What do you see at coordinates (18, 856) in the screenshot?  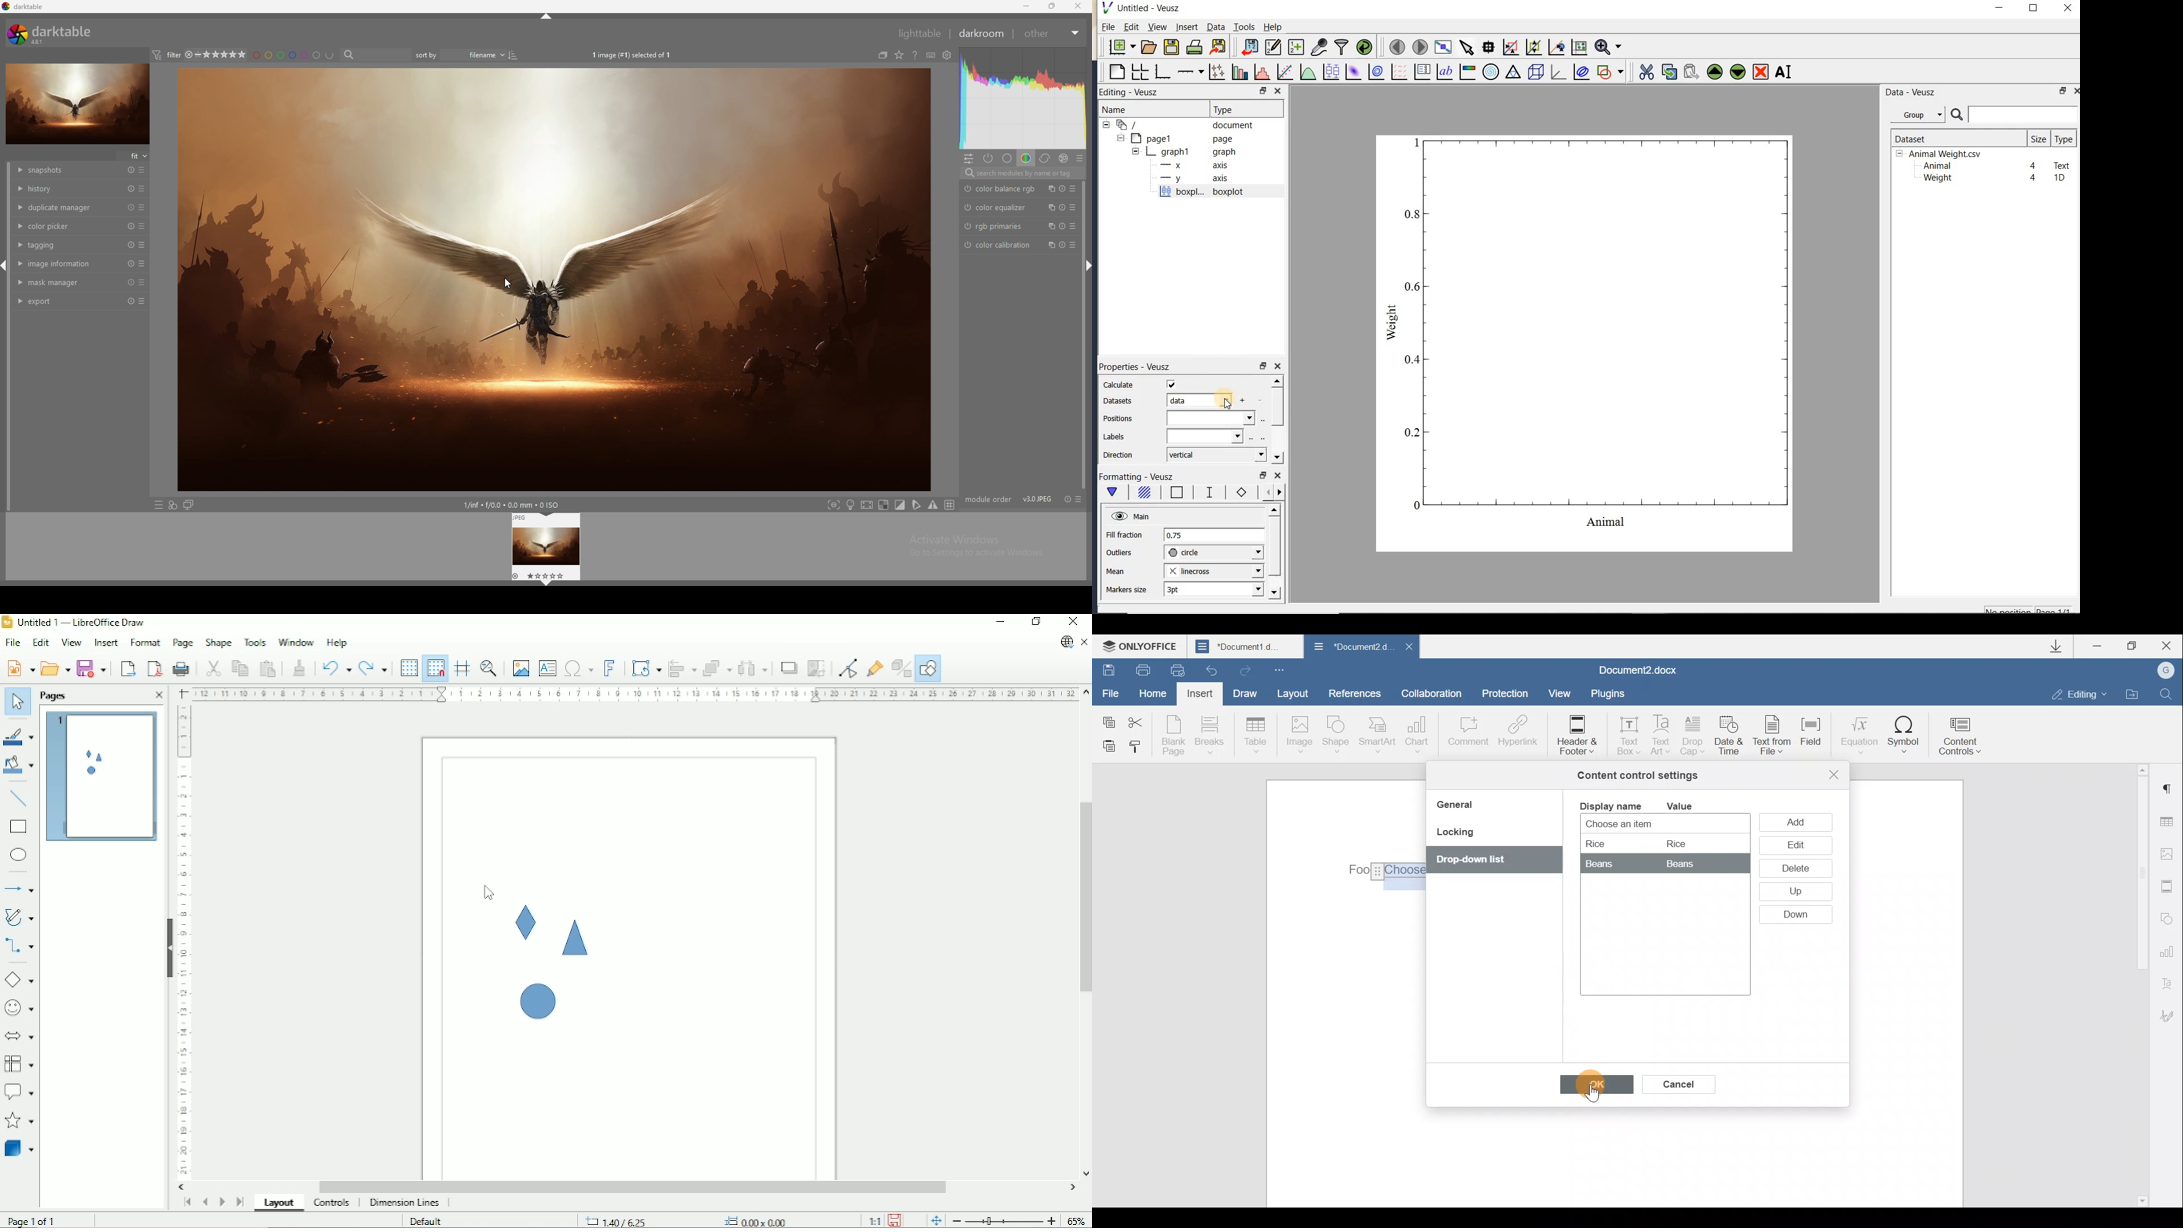 I see `Ellipse` at bounding box center [18, 856].